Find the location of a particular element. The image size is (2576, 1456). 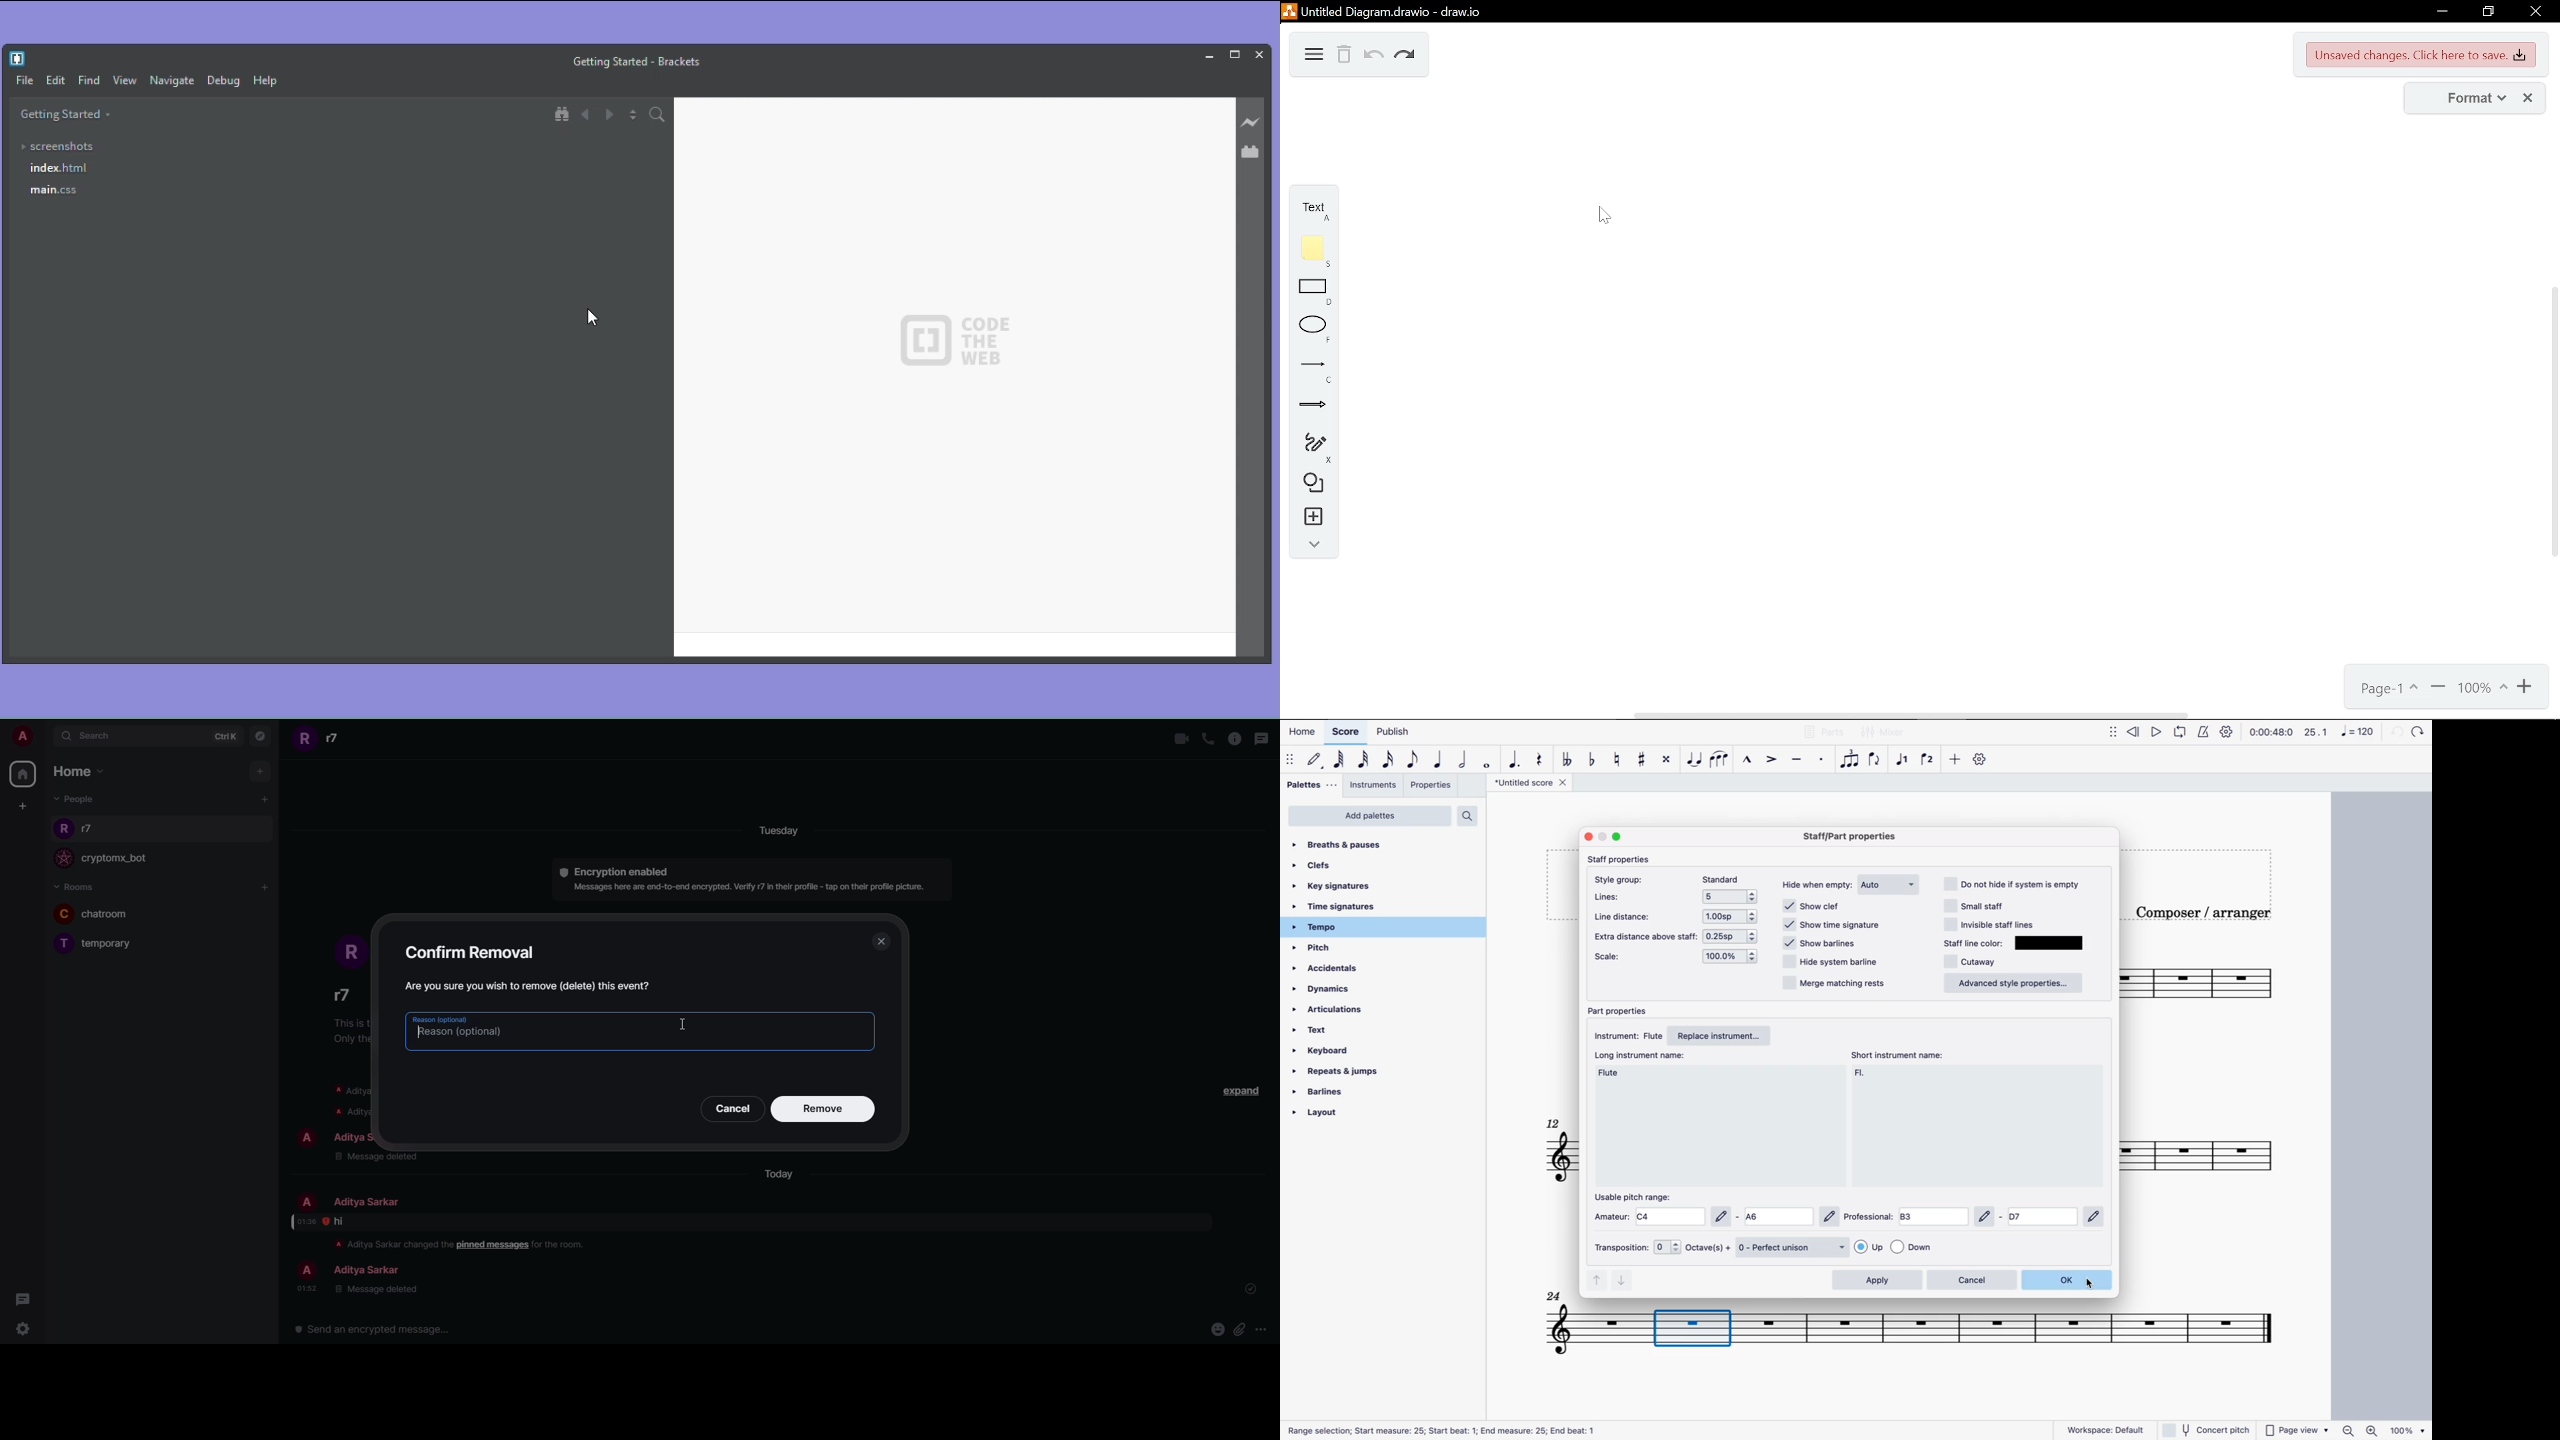

untitled diagram.drawio - draw.io is located at coordinates (1394, 10).